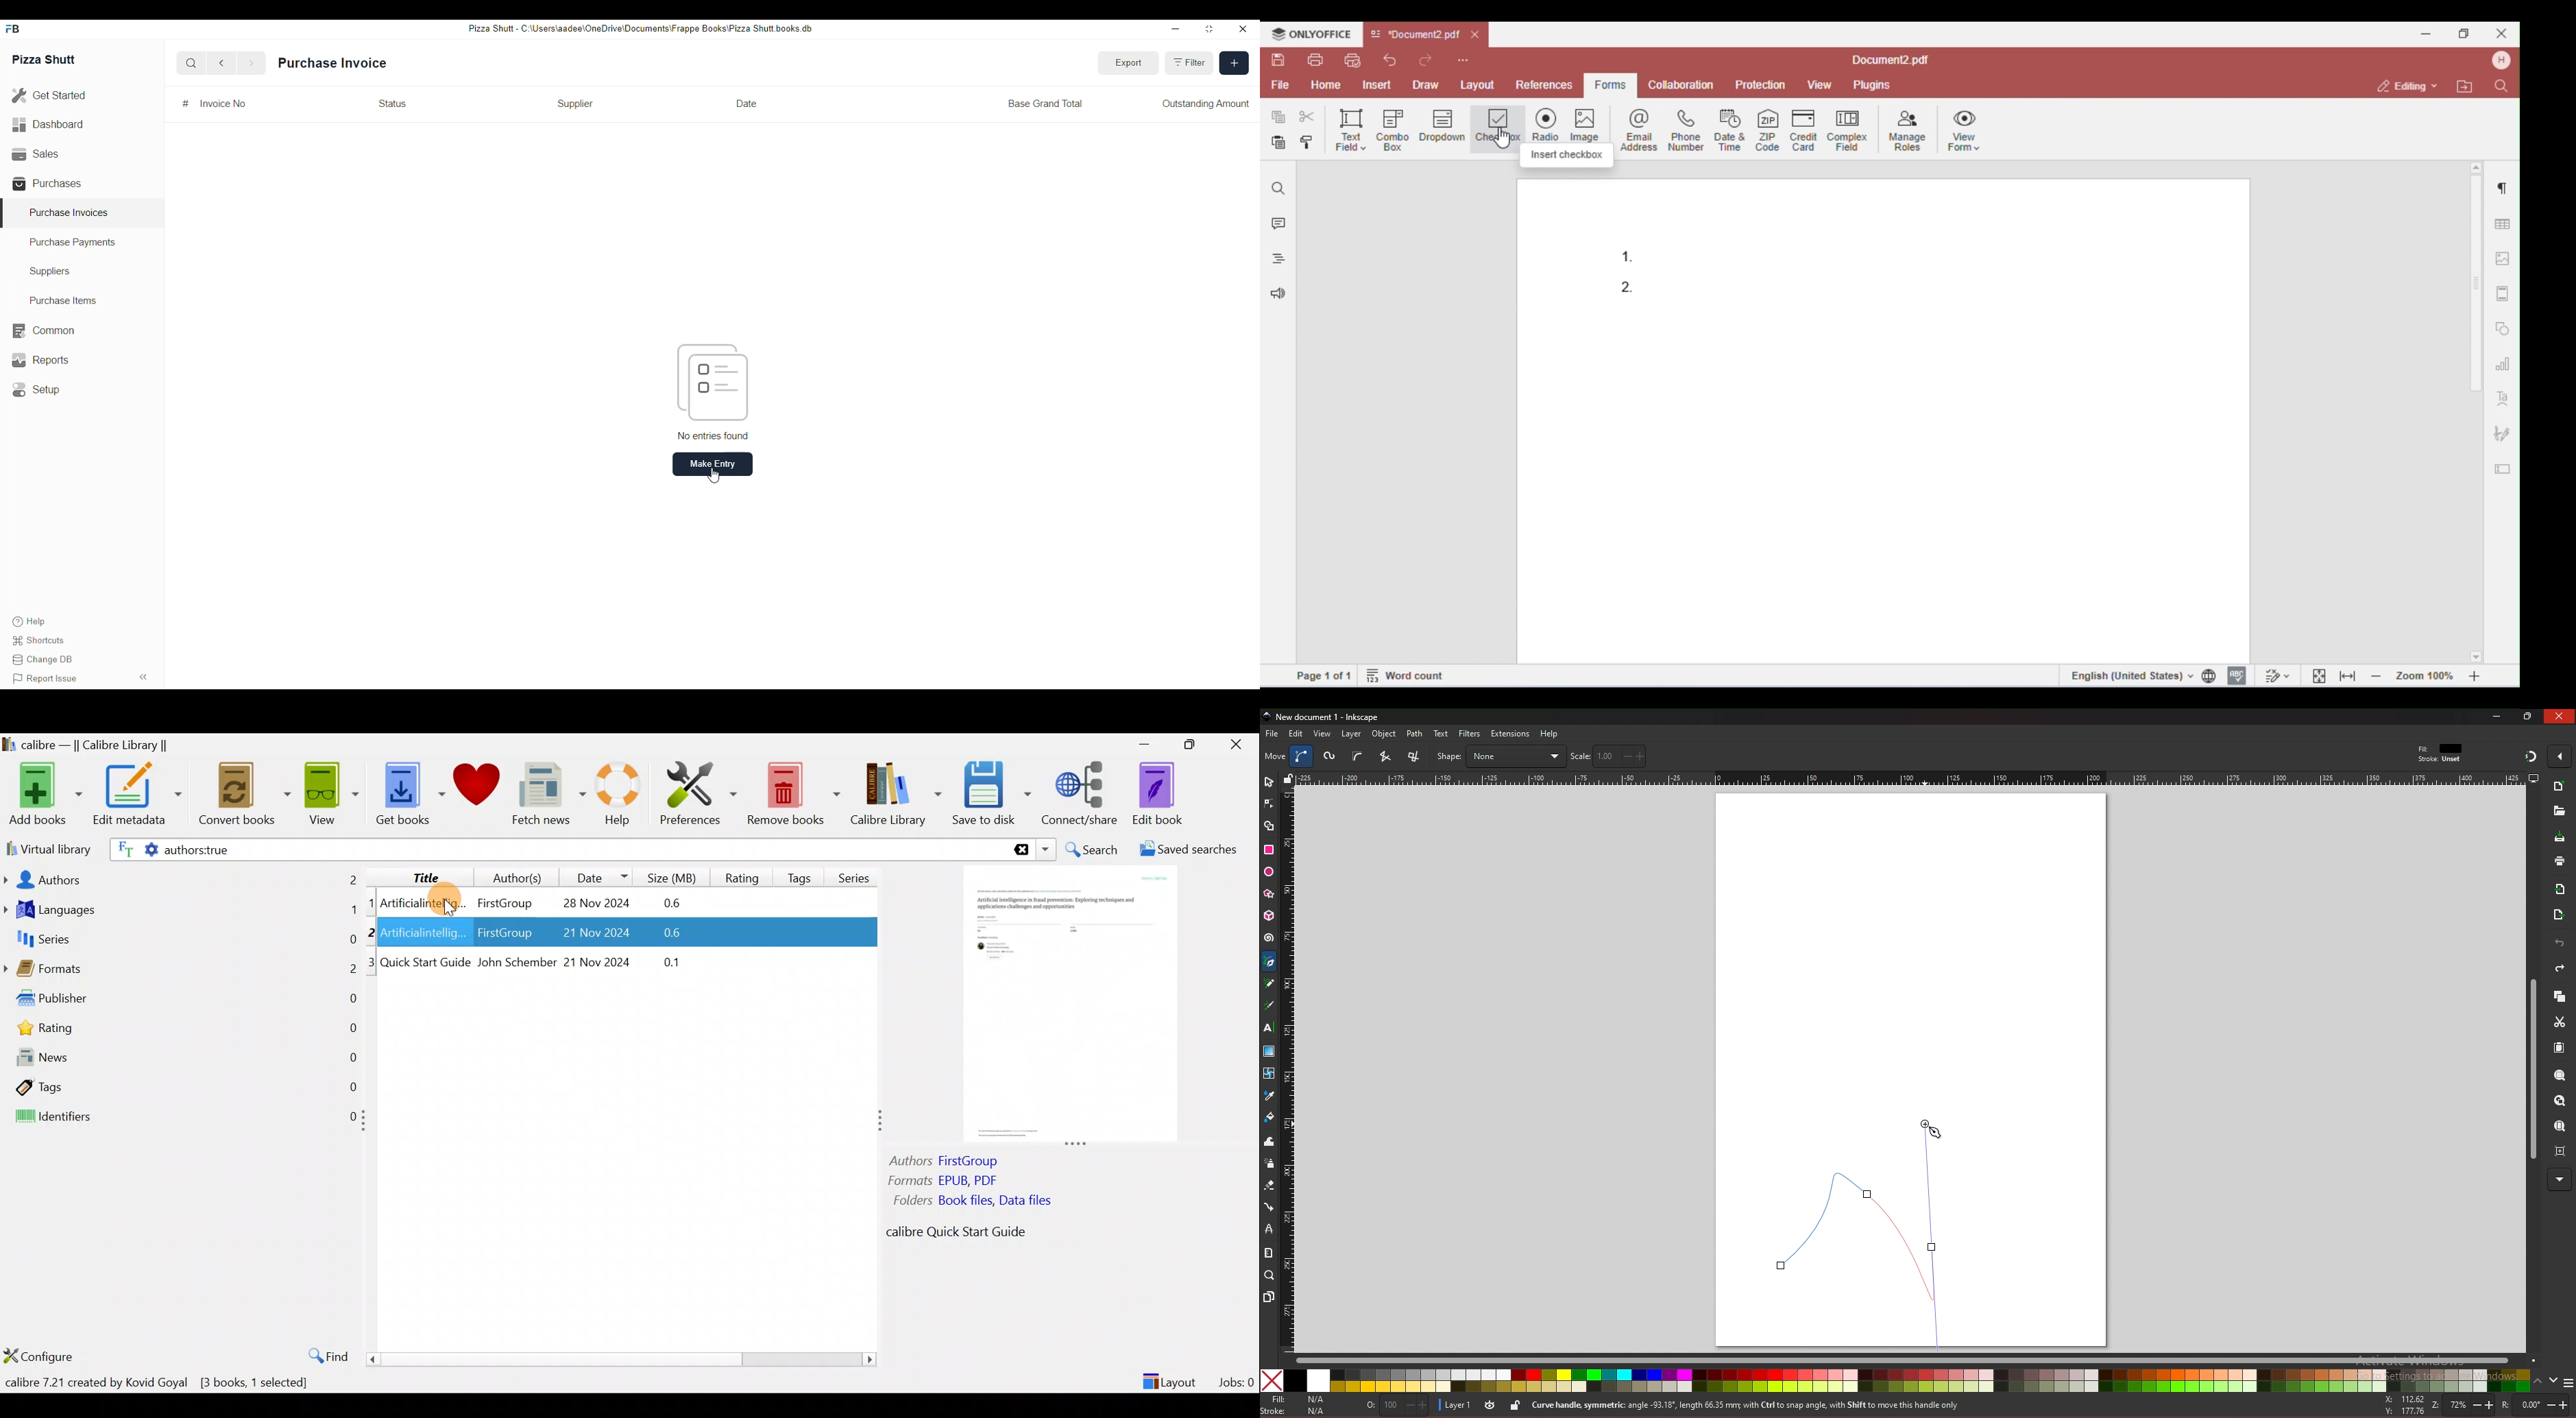  Describe the element at coordinates (392, 103) in the screenshot. I see `Status` at that location.